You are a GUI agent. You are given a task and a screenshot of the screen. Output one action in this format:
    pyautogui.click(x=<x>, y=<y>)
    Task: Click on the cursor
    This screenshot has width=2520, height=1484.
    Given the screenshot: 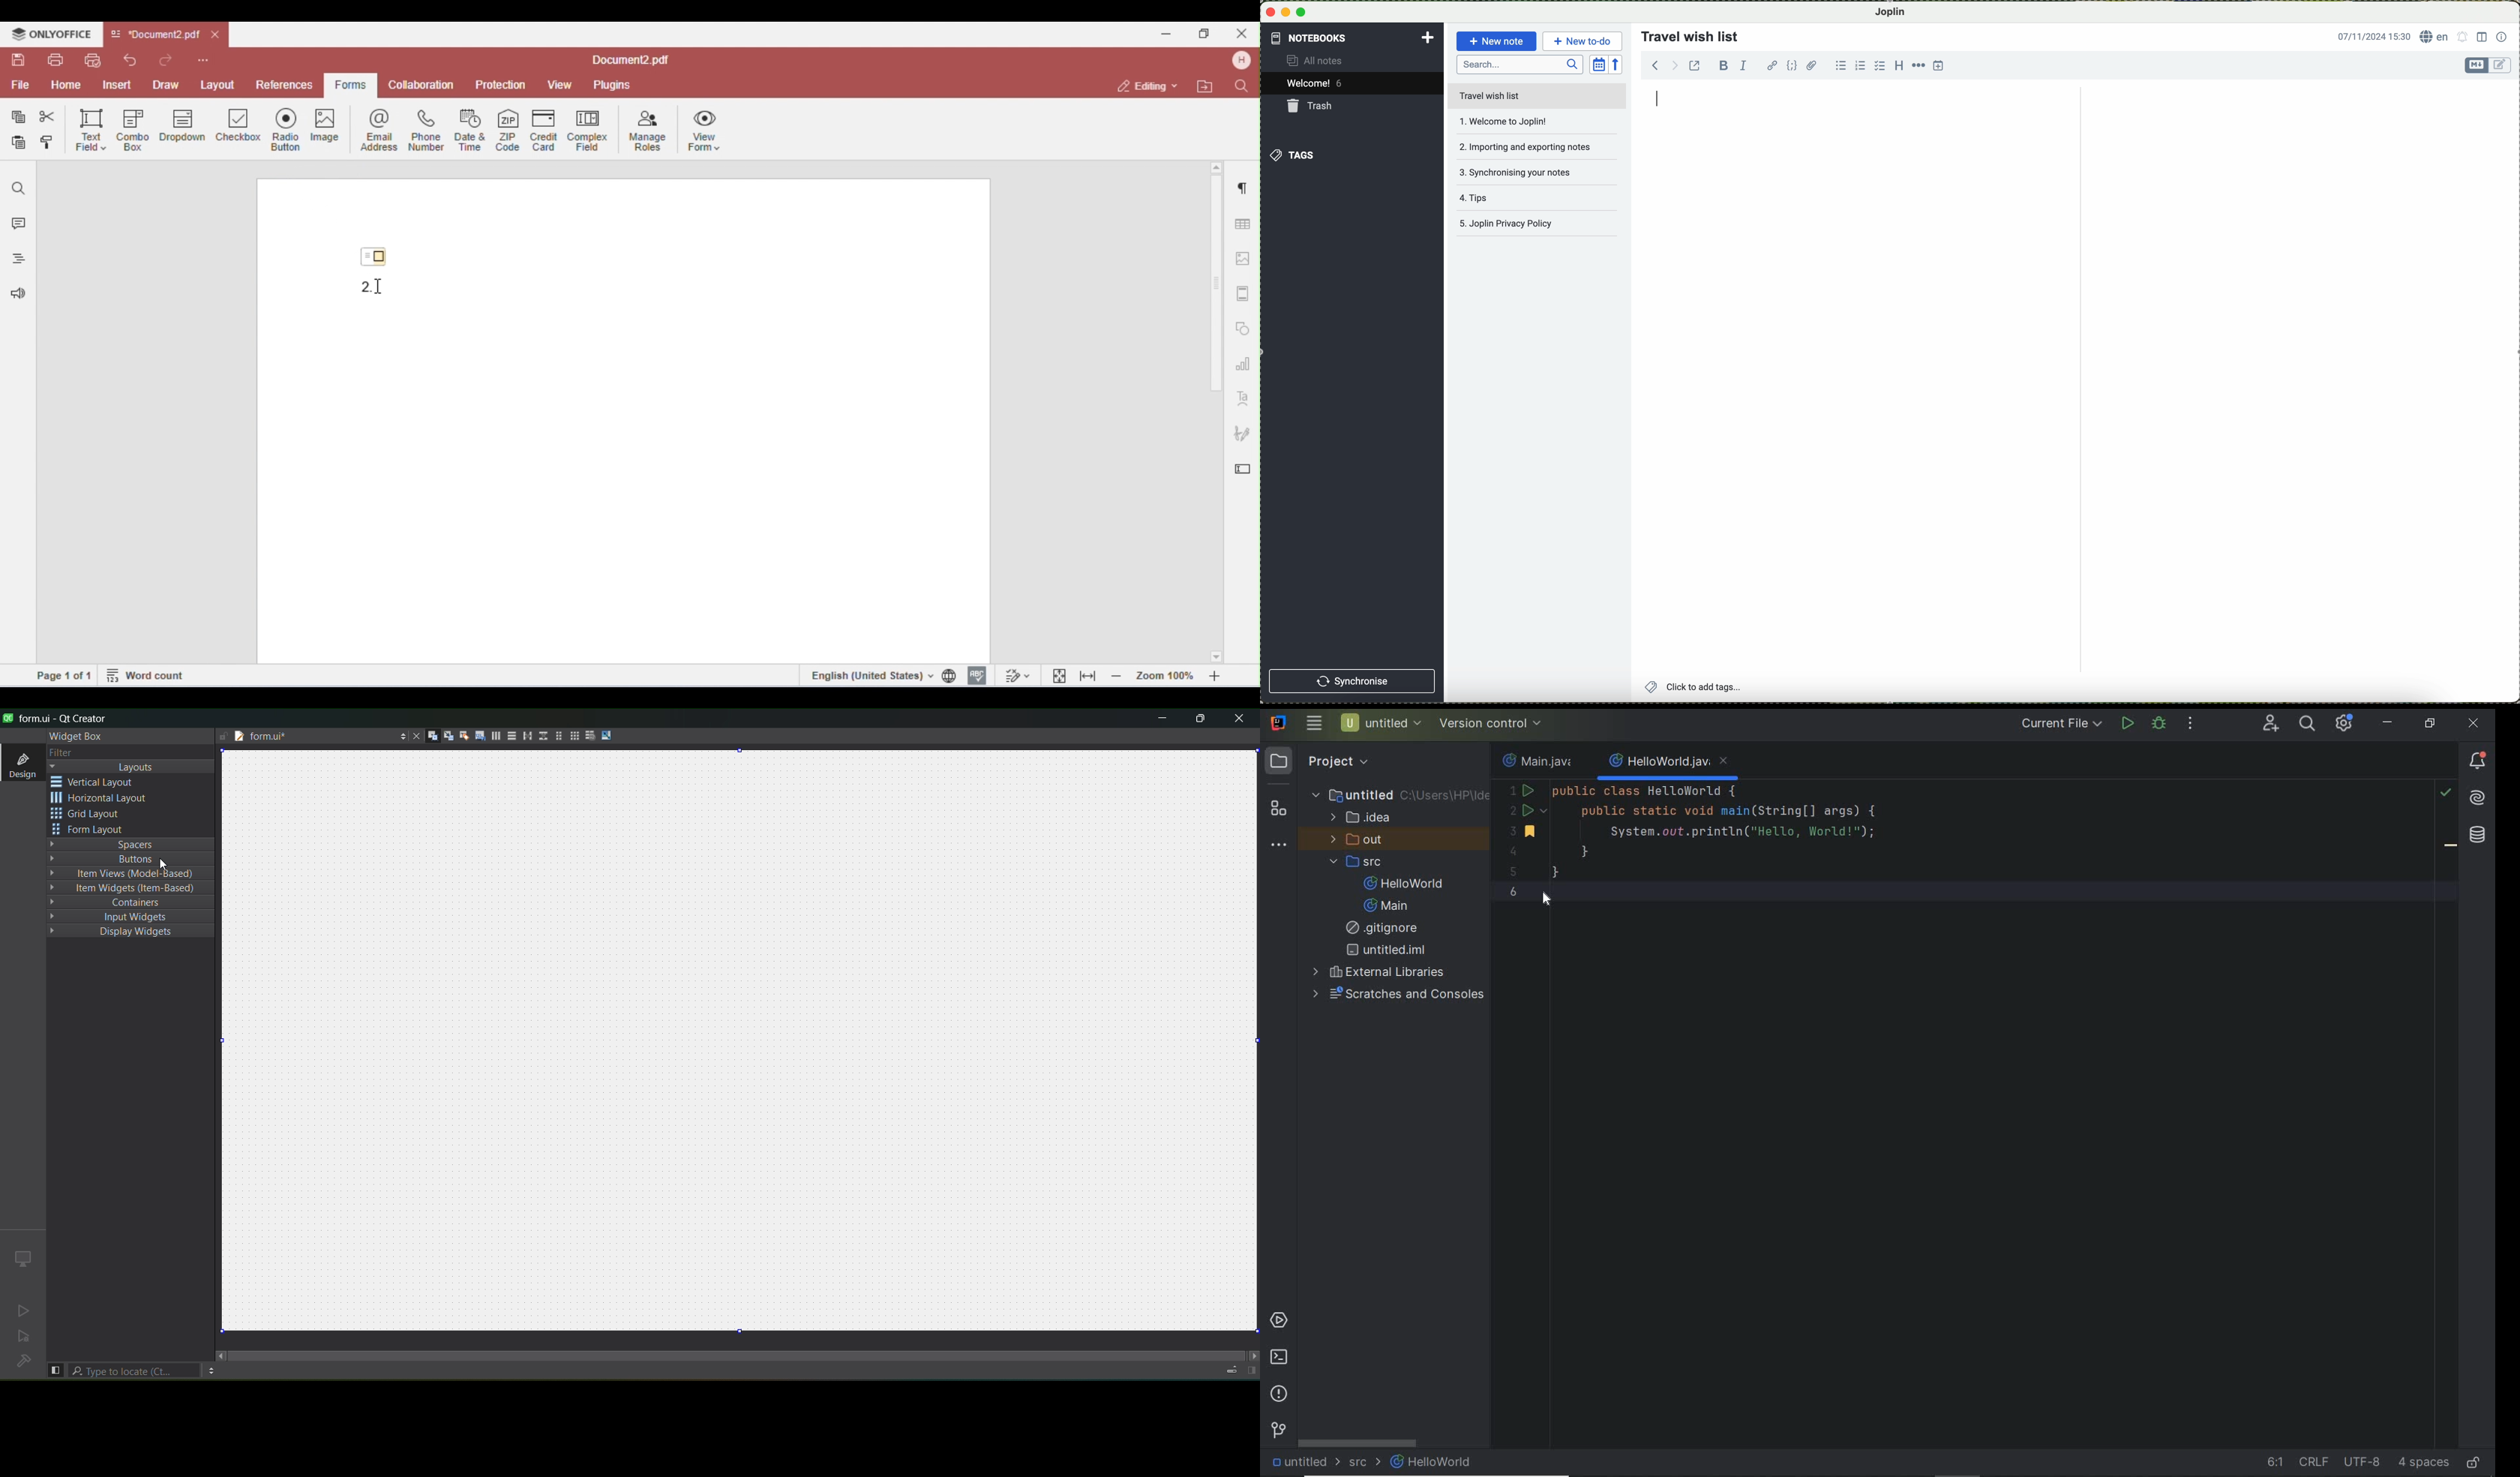 What is the action you would take?
    pyautogui.click(x=1550, y=901)
    